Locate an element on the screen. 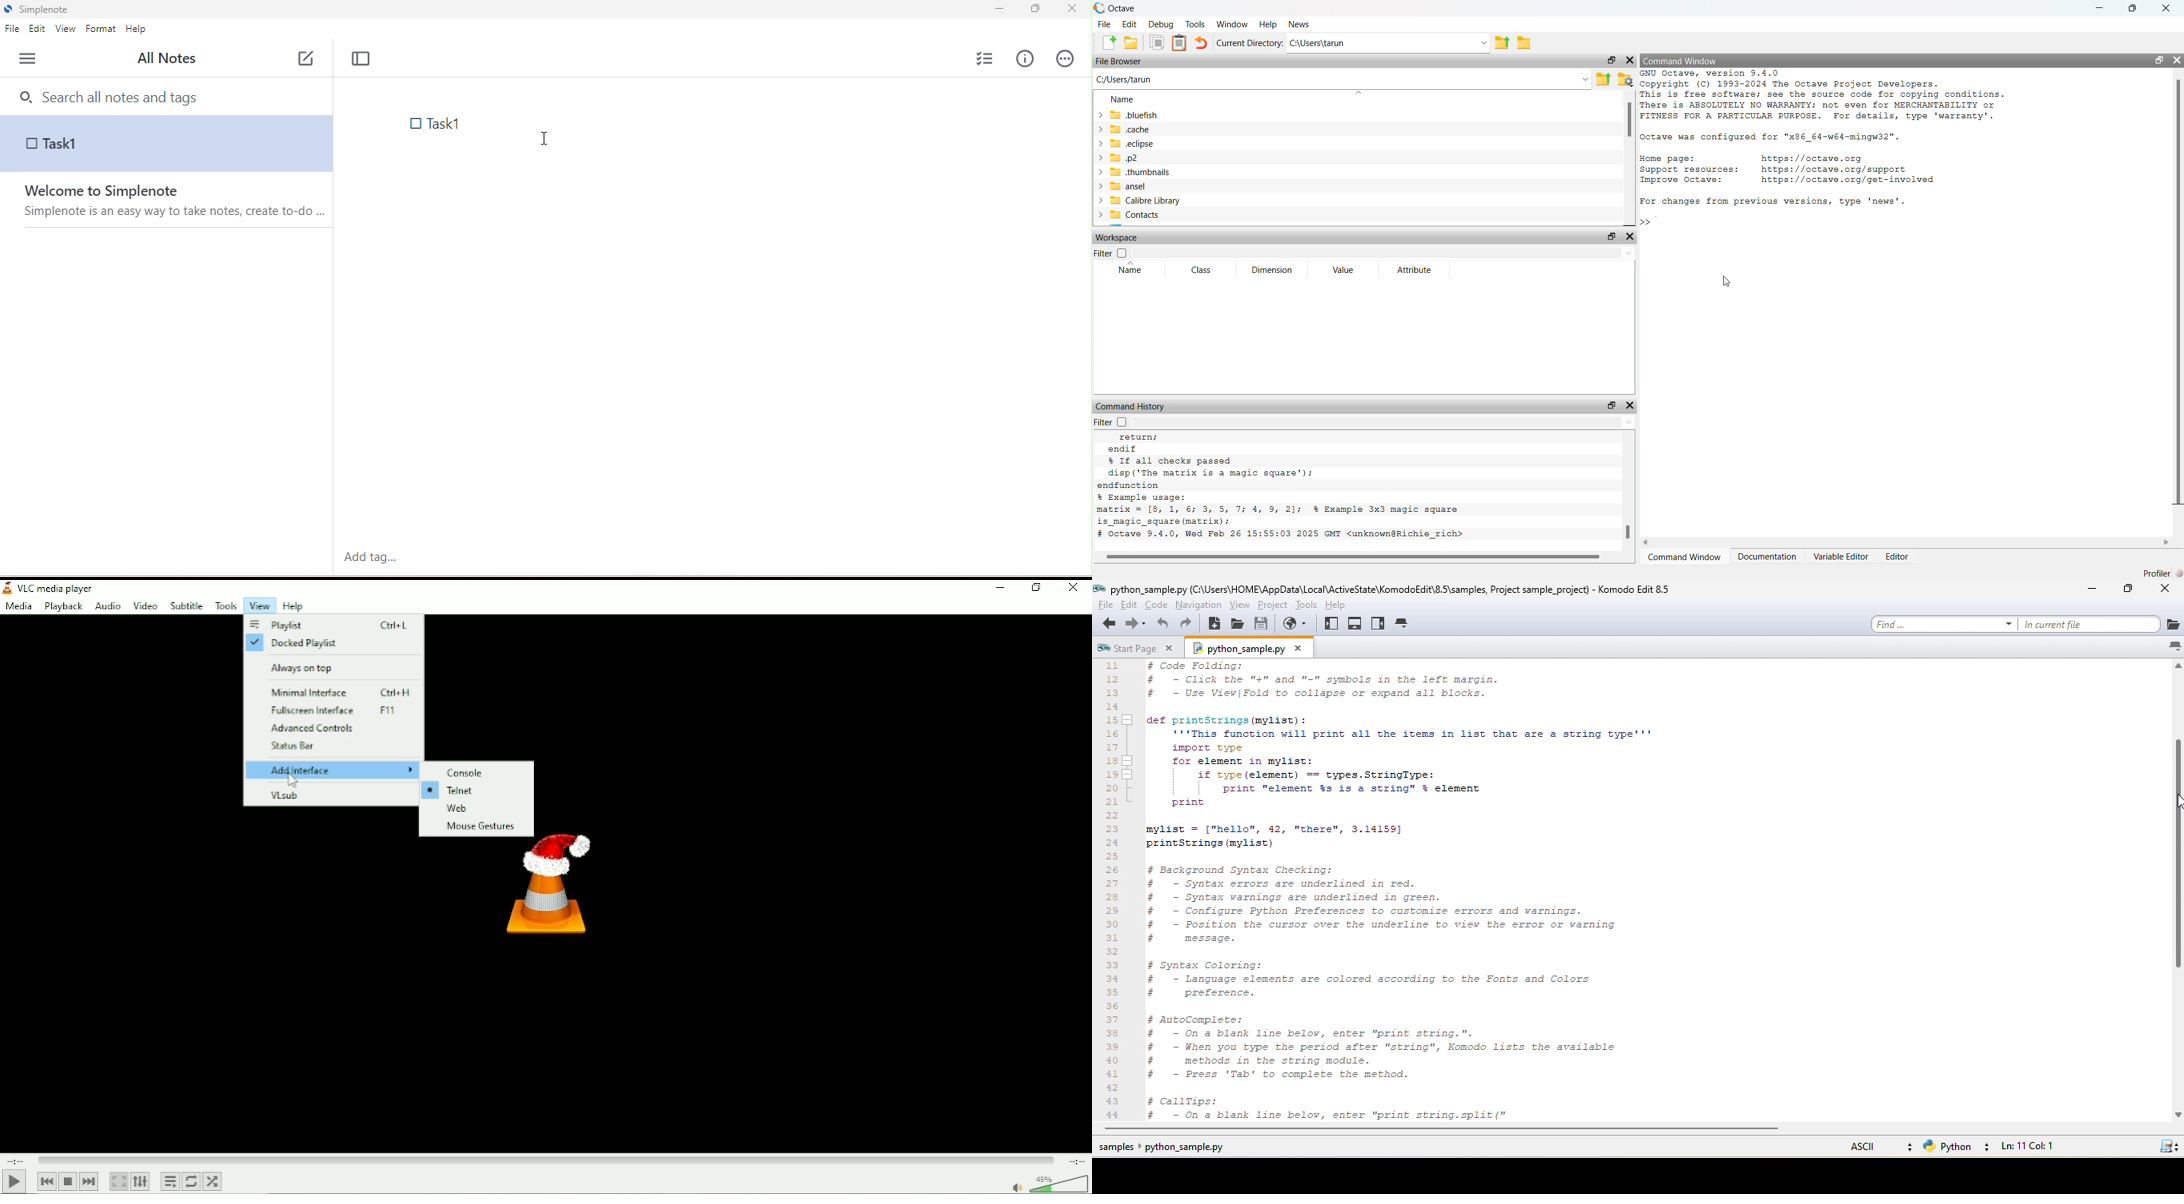 Image resolution: width=2184 pixels, height=1204 pixels. Total duration is located at coordinates (1077, 1161).